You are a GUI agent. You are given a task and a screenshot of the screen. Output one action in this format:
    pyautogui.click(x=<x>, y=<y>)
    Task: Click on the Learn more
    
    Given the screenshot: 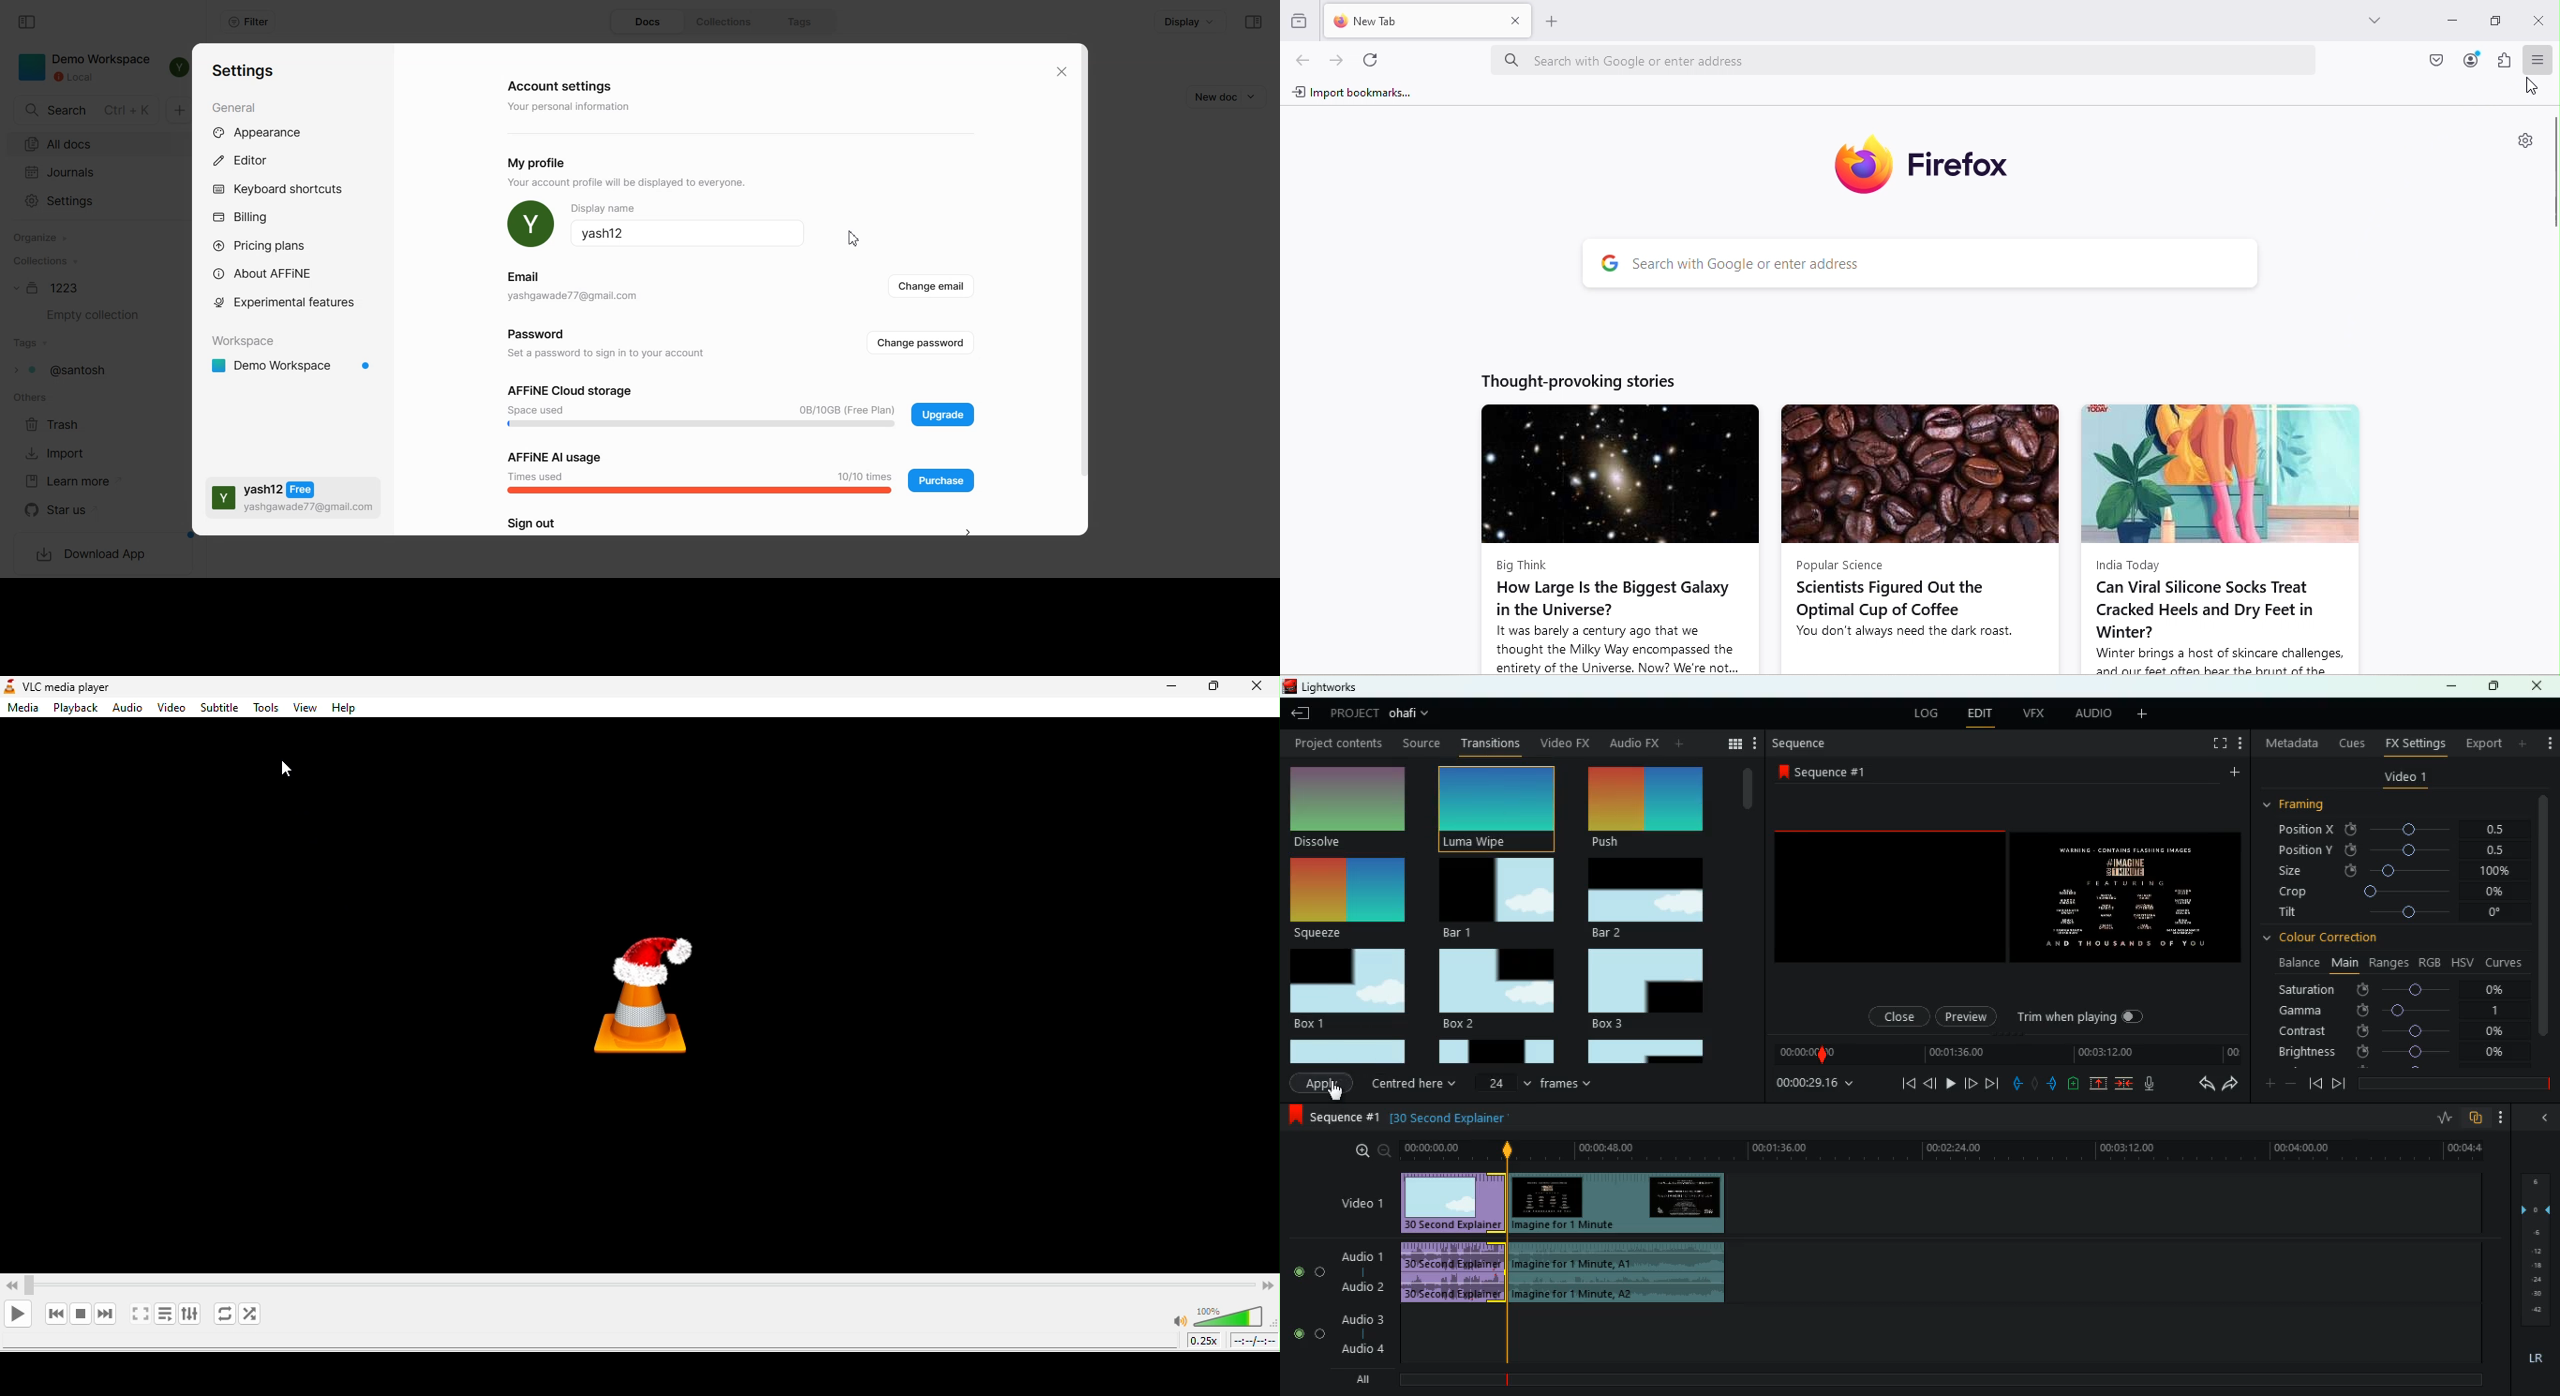 What is the action you would take?
    pyautogui.click(x=73, y=482)
    